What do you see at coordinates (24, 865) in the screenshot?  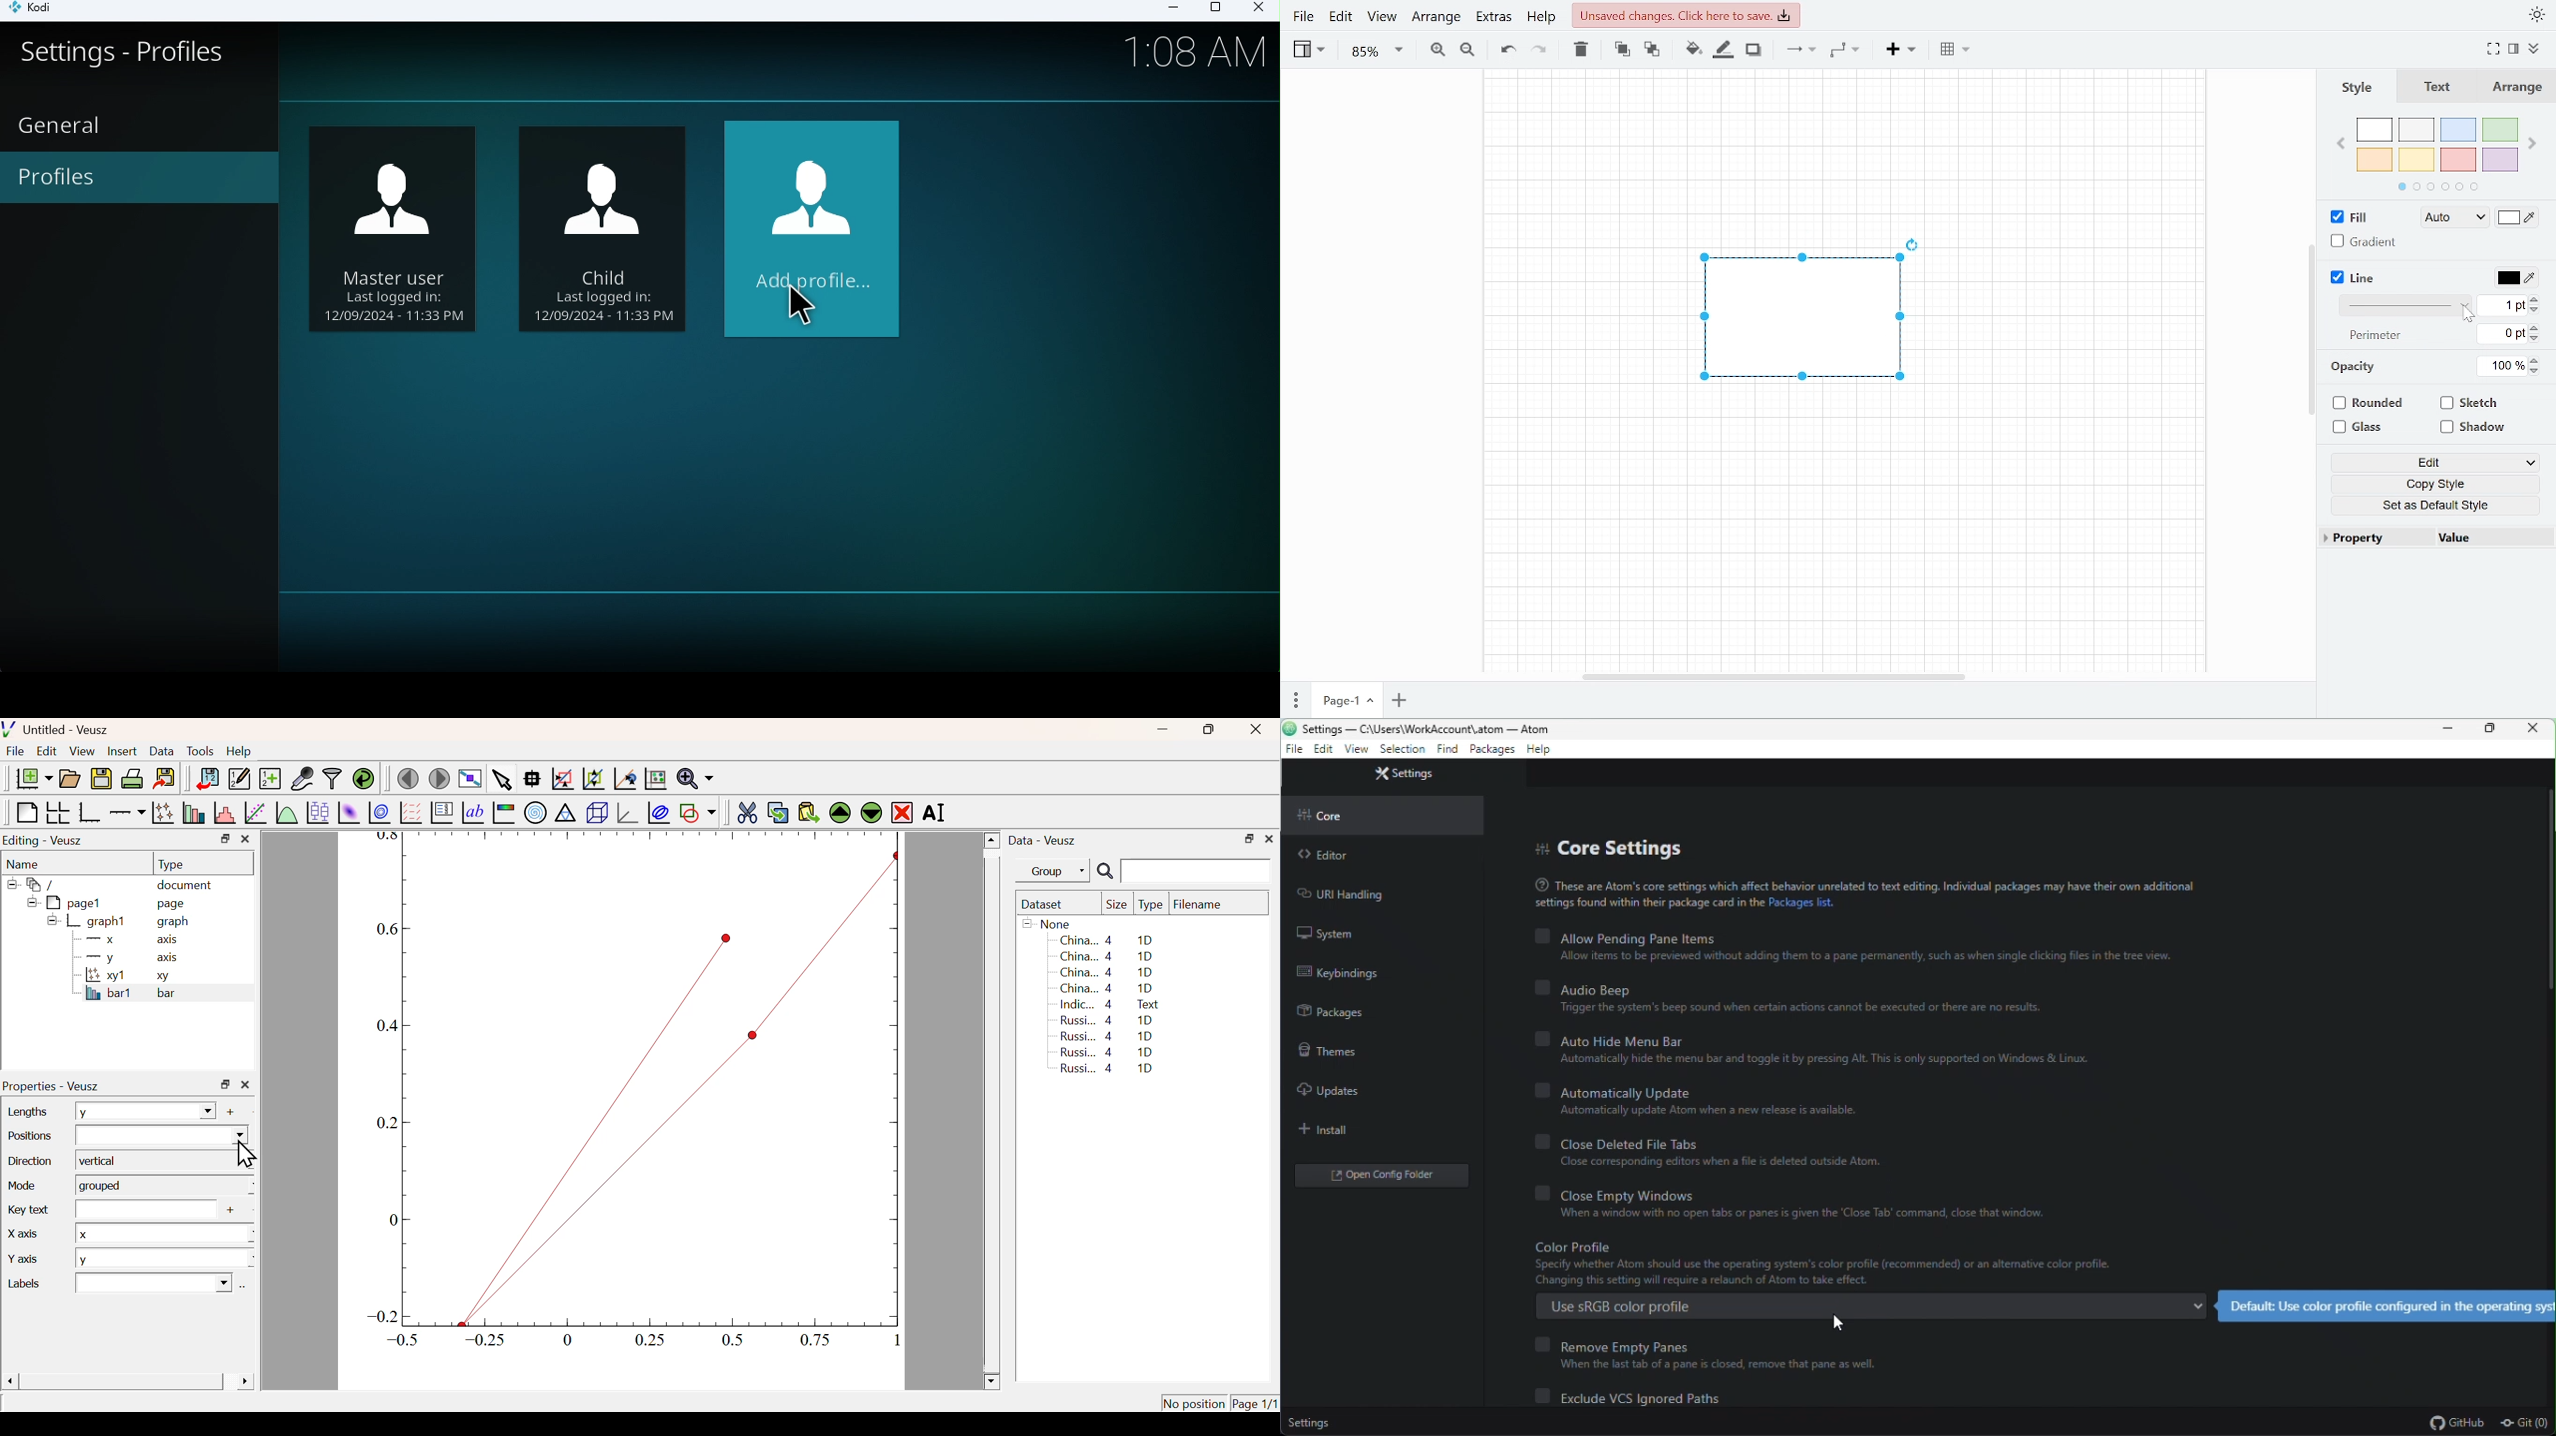 I see `Name` at bounding box center [24, 865].